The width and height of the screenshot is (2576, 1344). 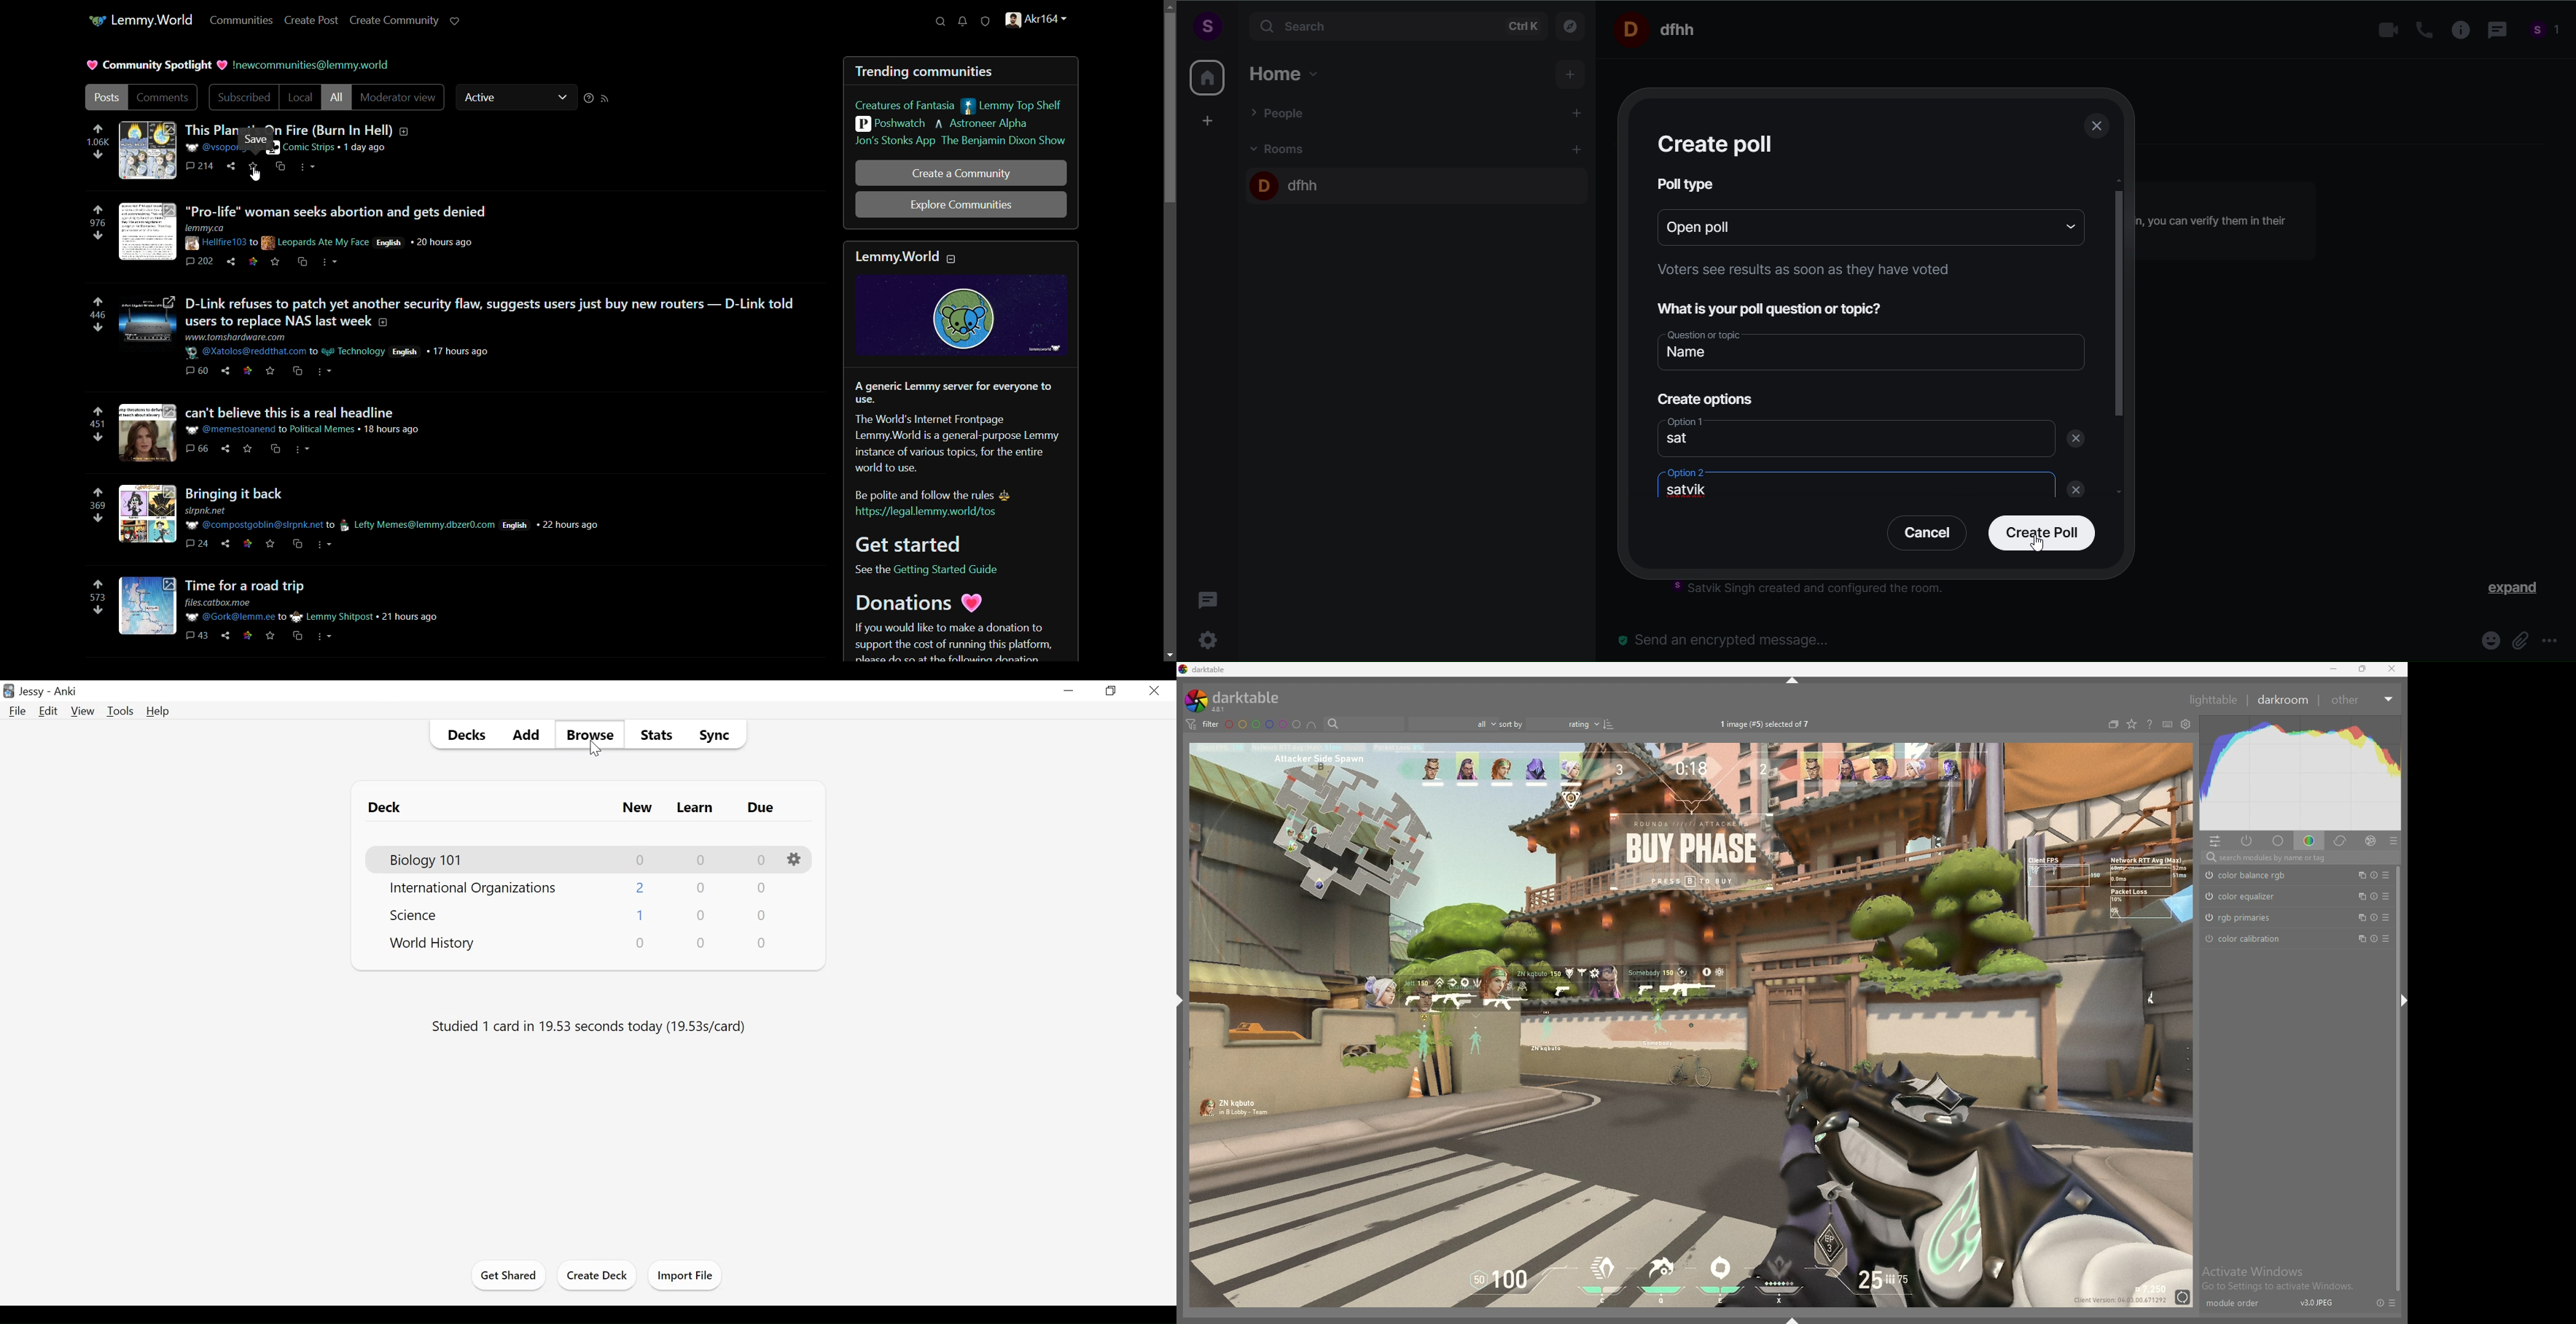 What do you see at coordinates (1572, 75) in the screenshot?
I see `add` at bounding box center [1572, 75].